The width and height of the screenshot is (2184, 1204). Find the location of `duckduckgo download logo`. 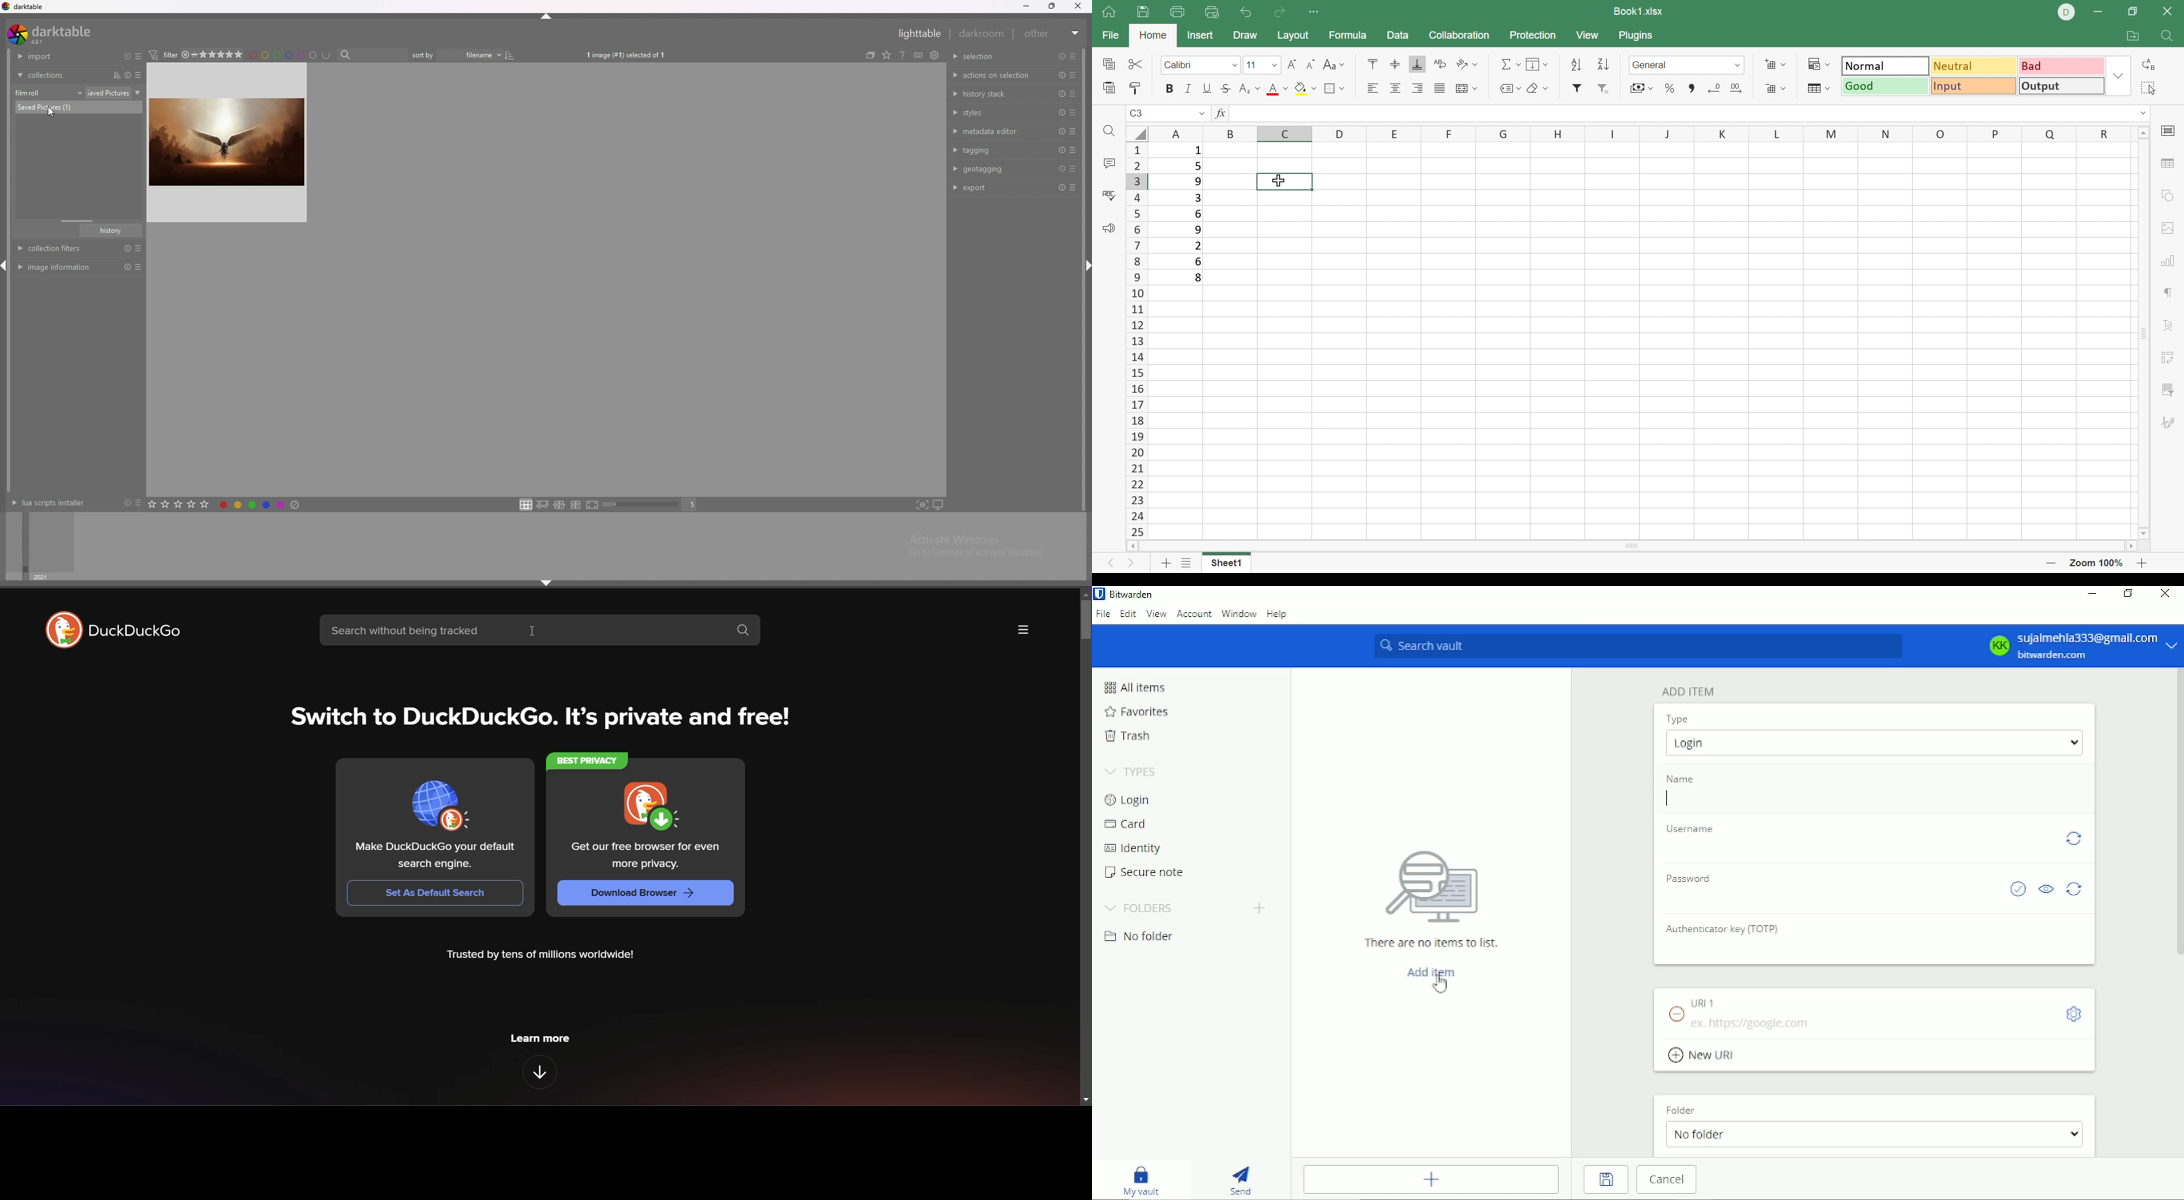

duckduckgo download logo is located at coordinates (653, 806).